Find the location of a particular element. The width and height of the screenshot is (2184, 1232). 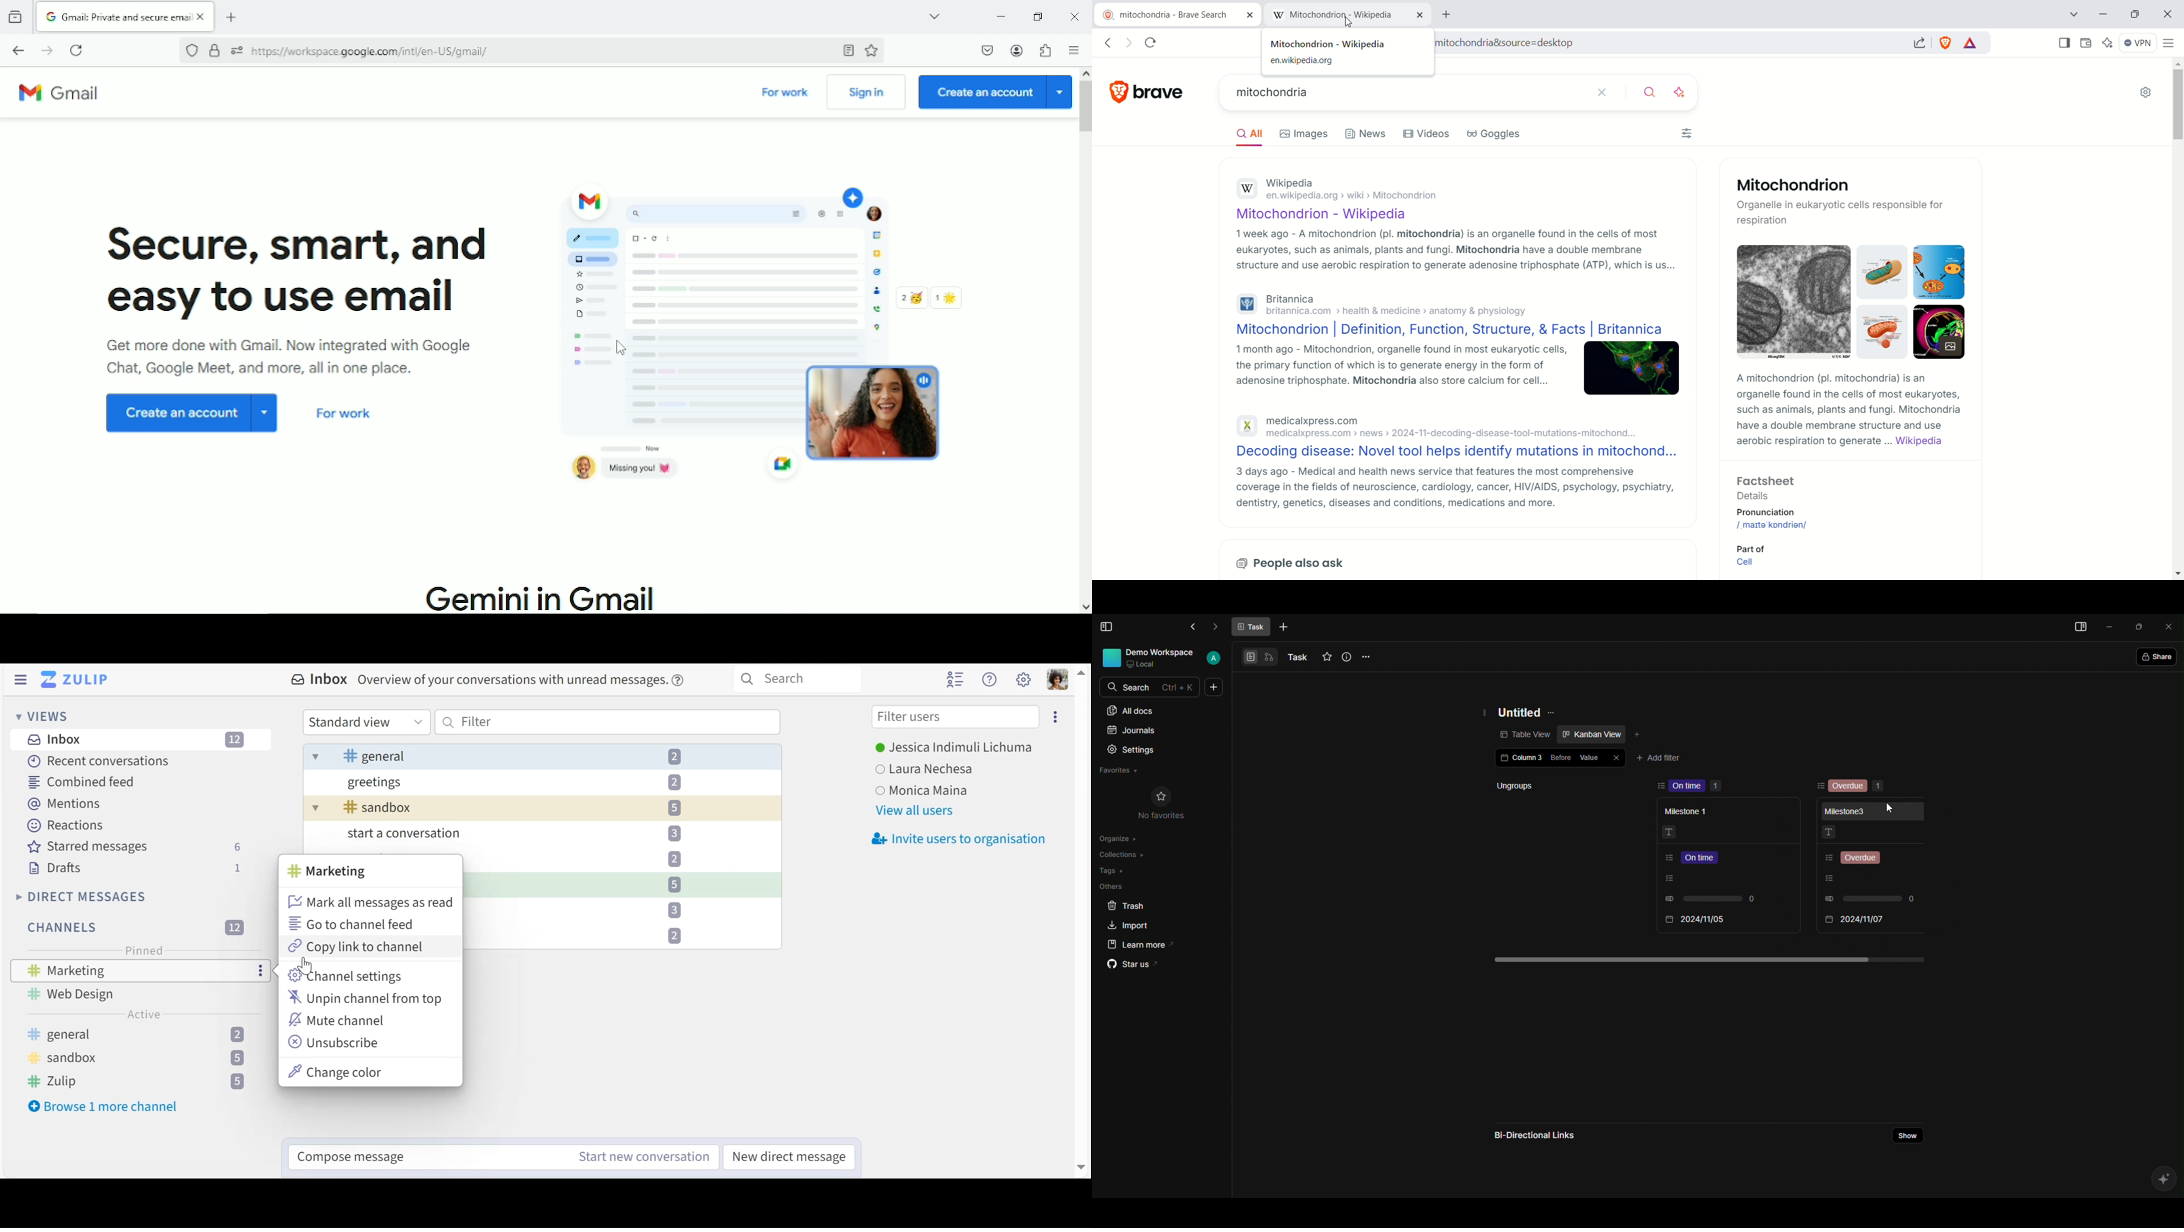

Reaction is located at coordinates (65, 824).